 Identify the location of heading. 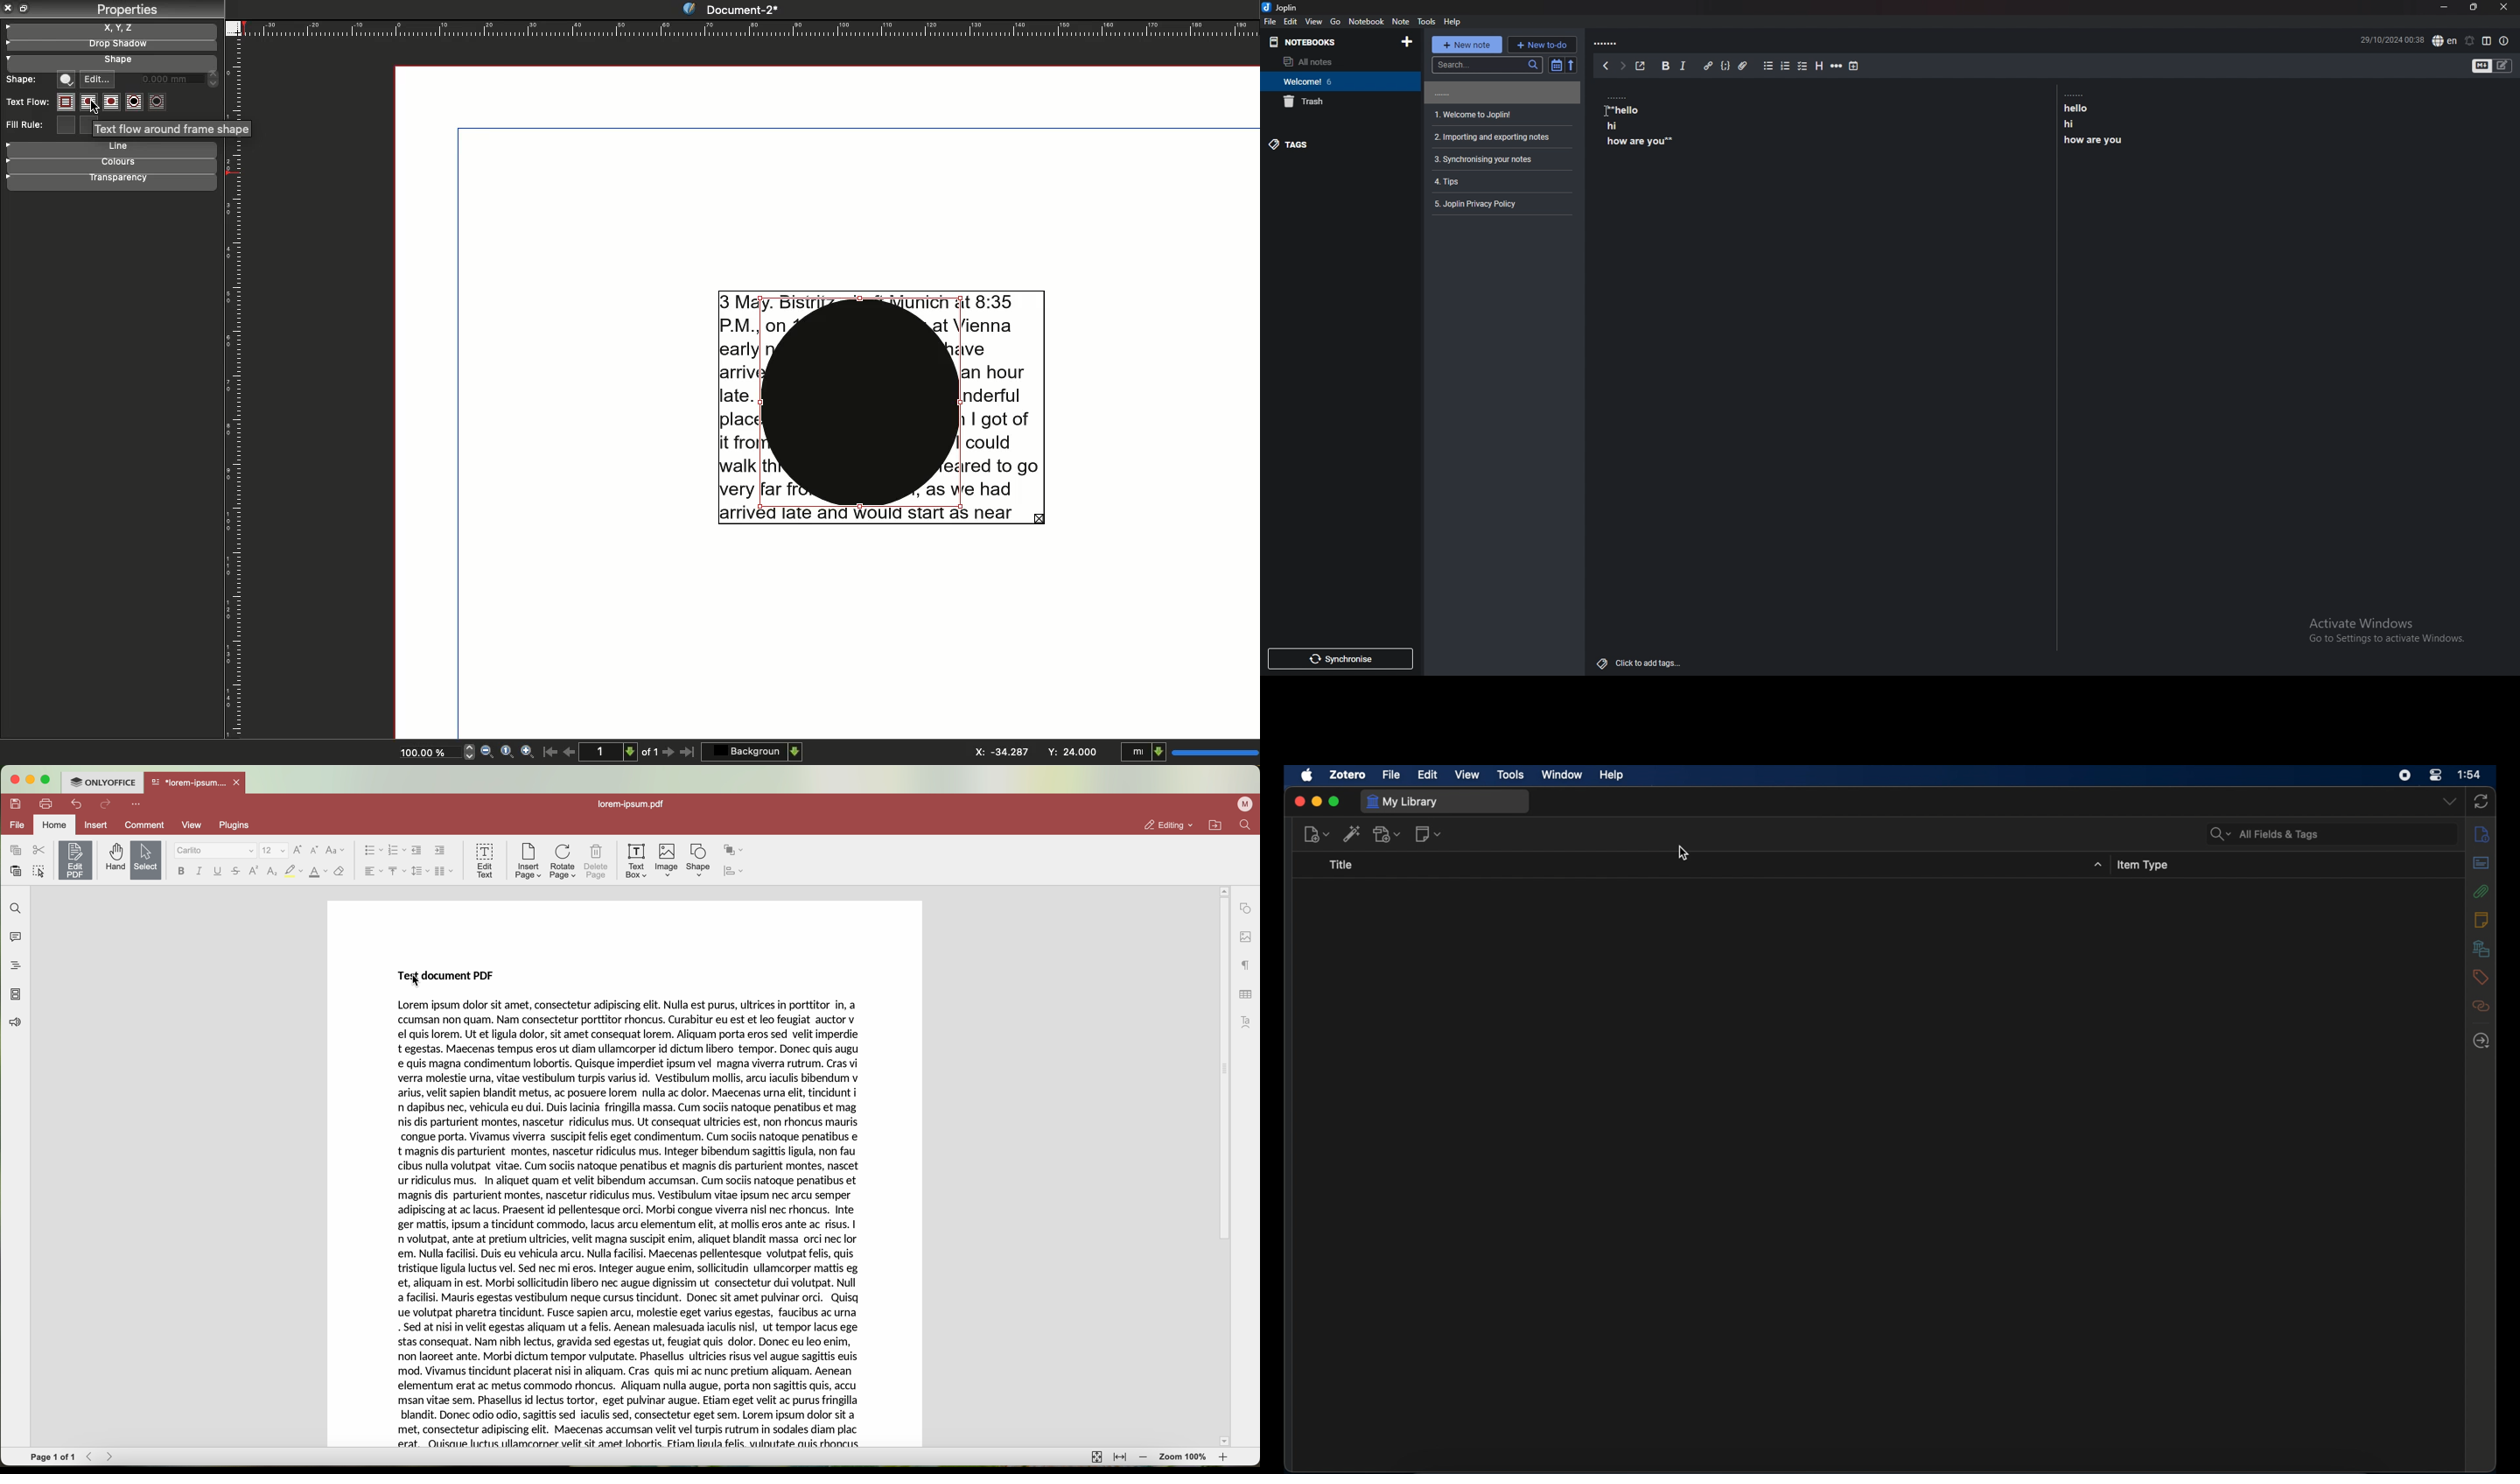
(1818, 66).